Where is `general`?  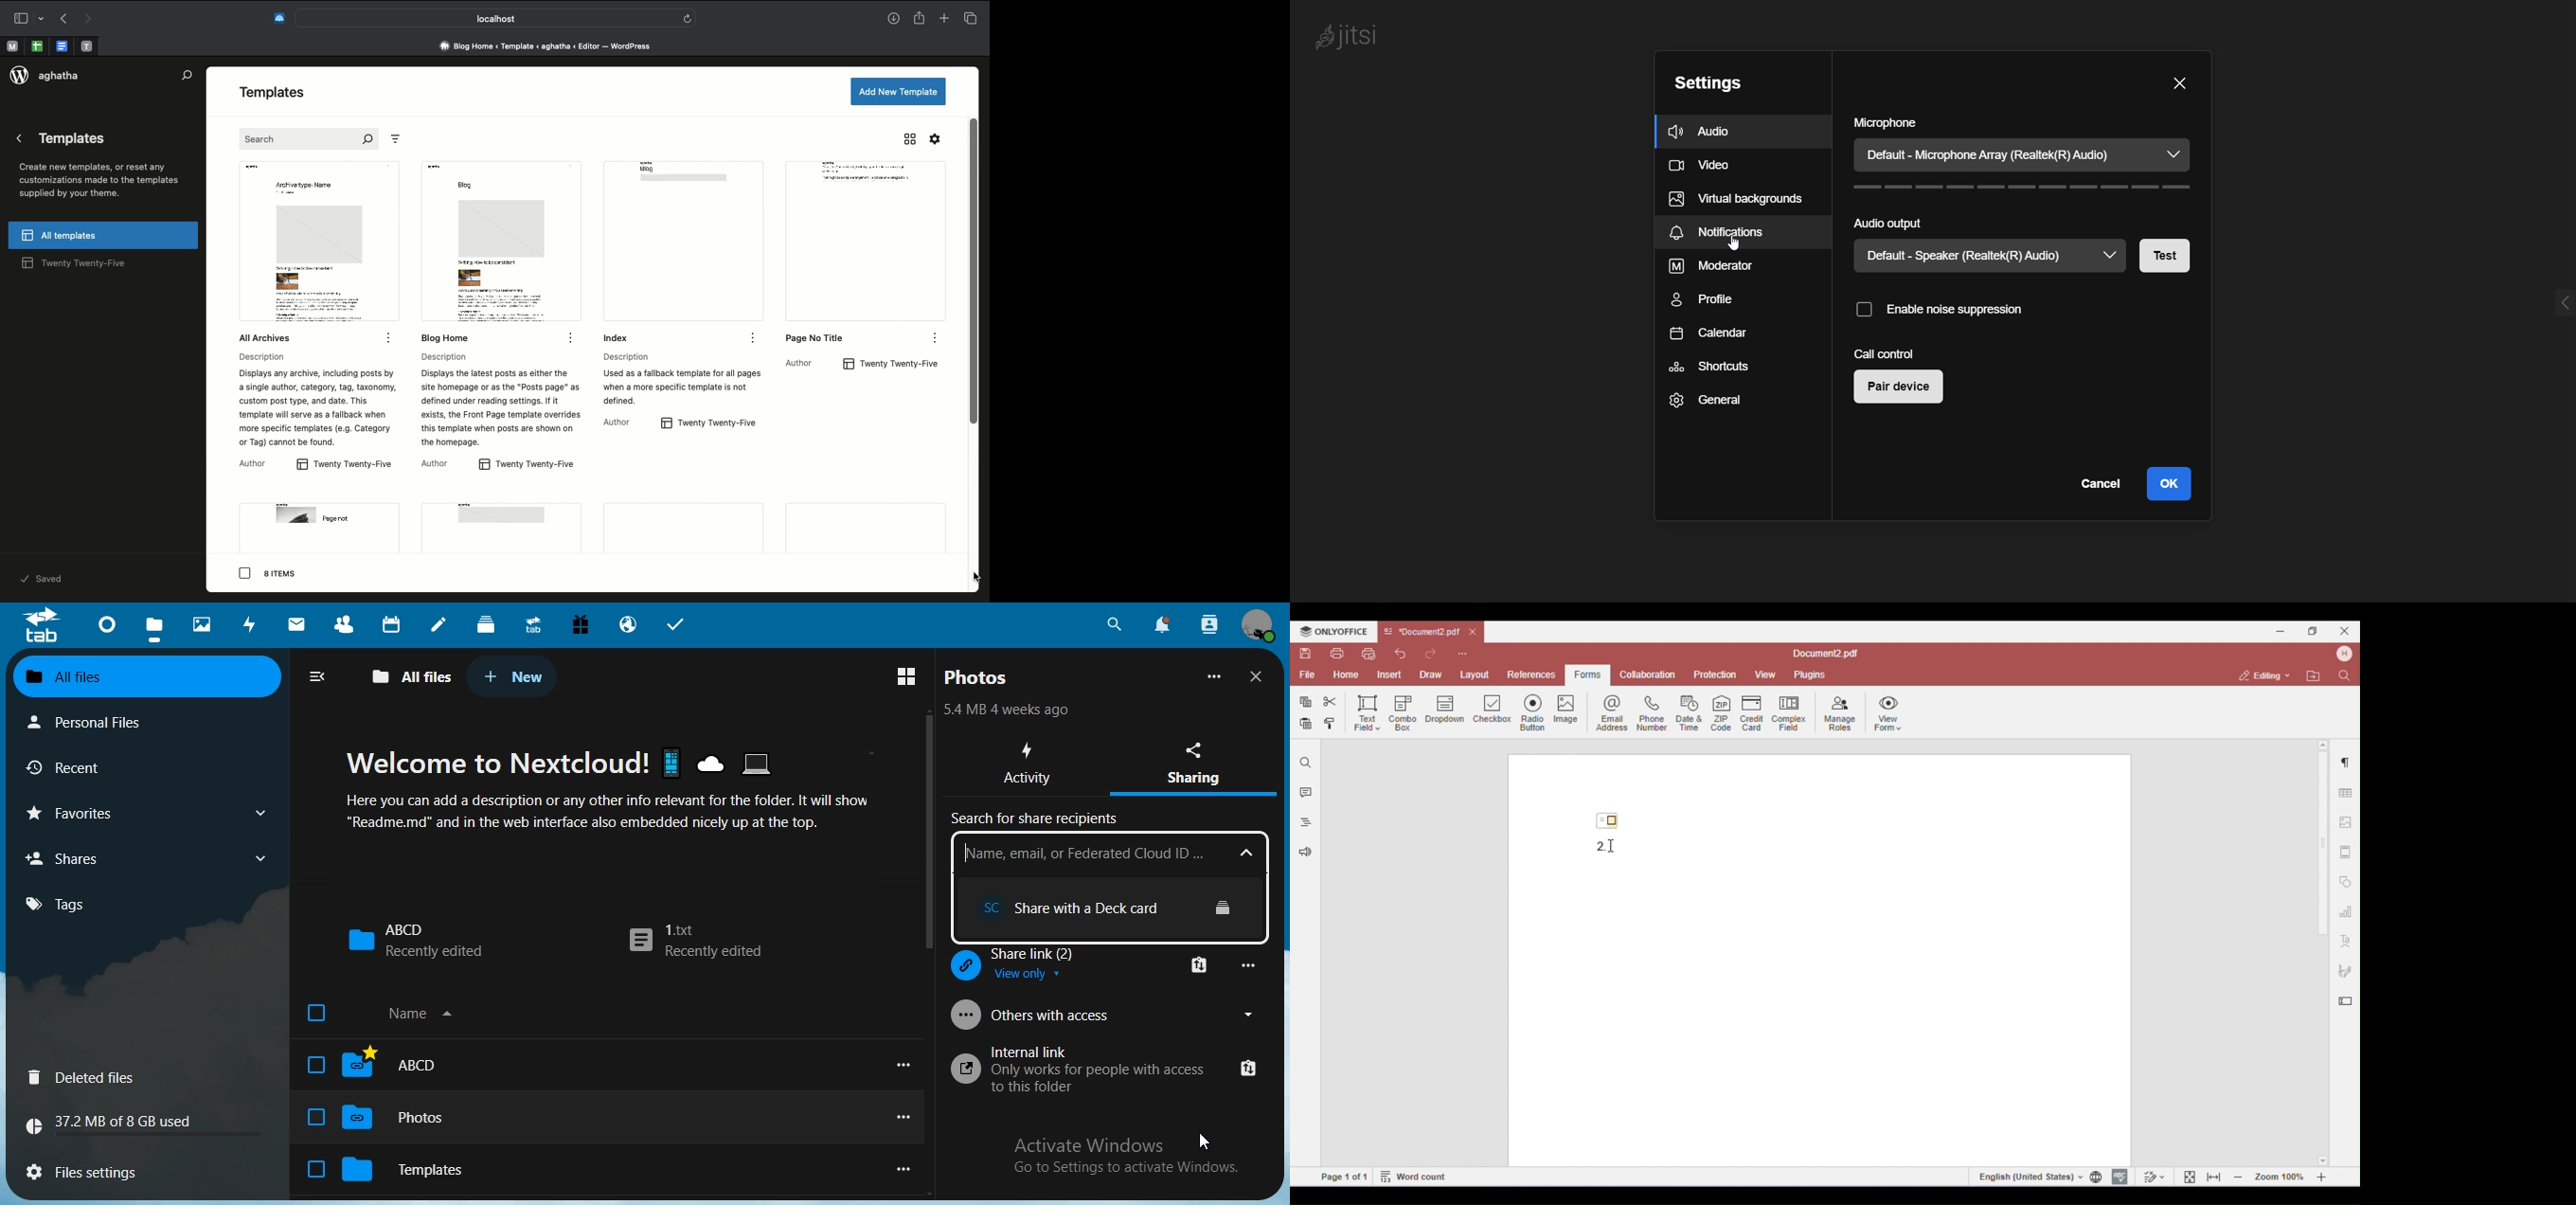 general is located at coordinates (1706, 403).